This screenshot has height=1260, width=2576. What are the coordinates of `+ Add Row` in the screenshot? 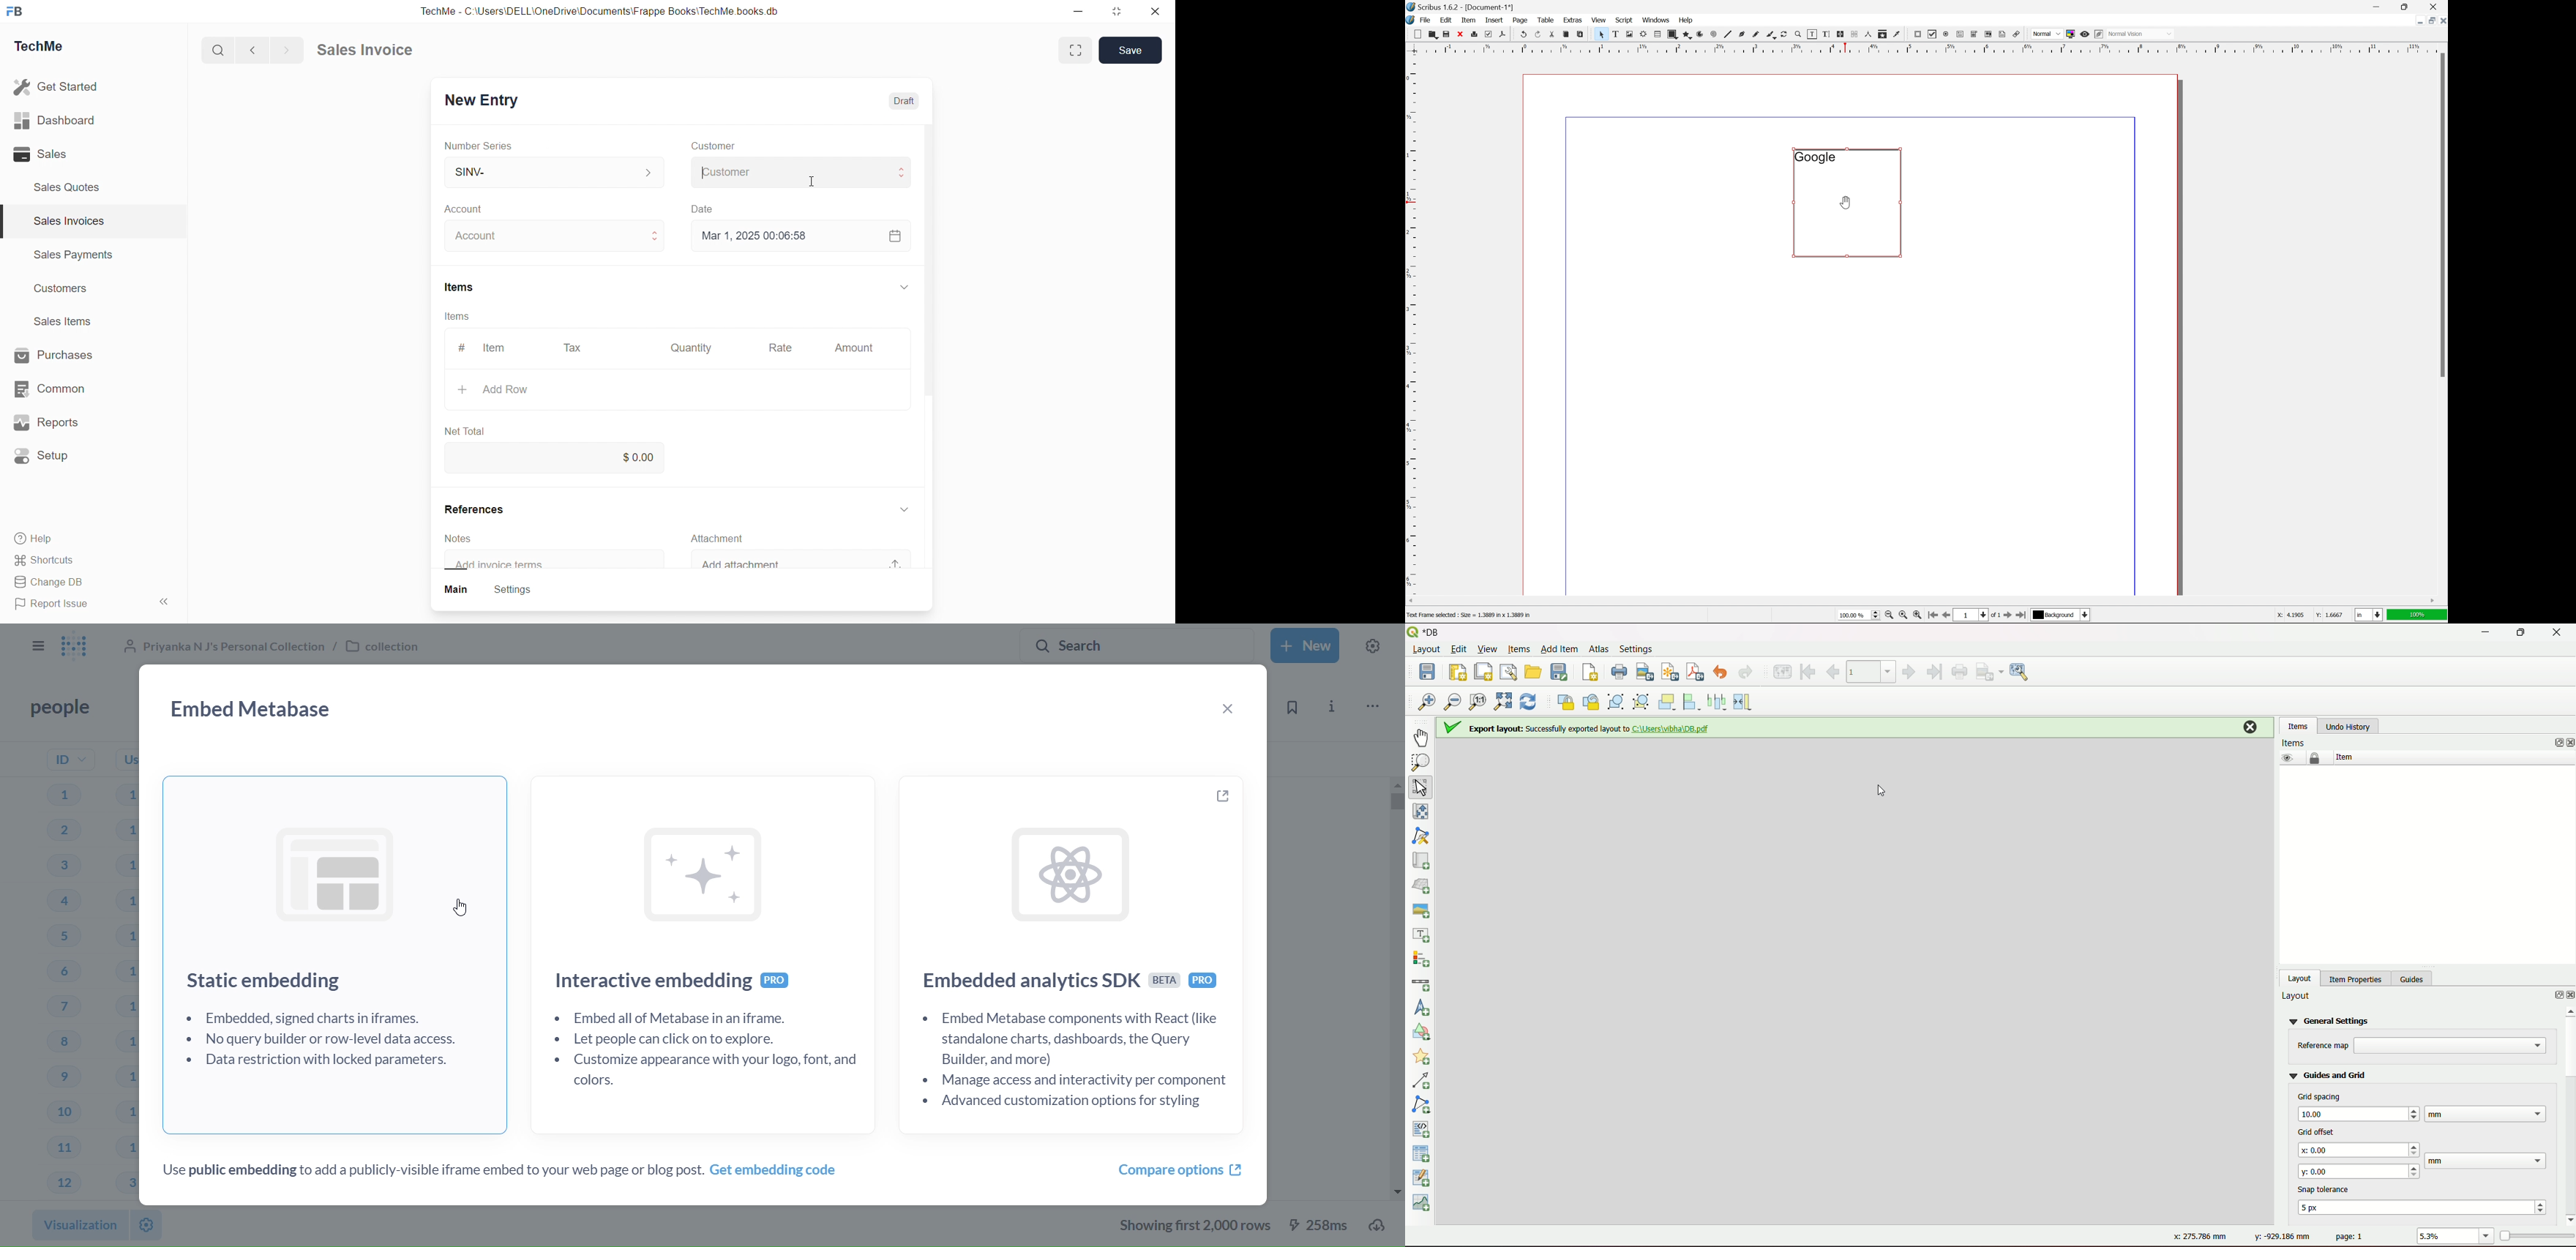 It's located at (510, 390).